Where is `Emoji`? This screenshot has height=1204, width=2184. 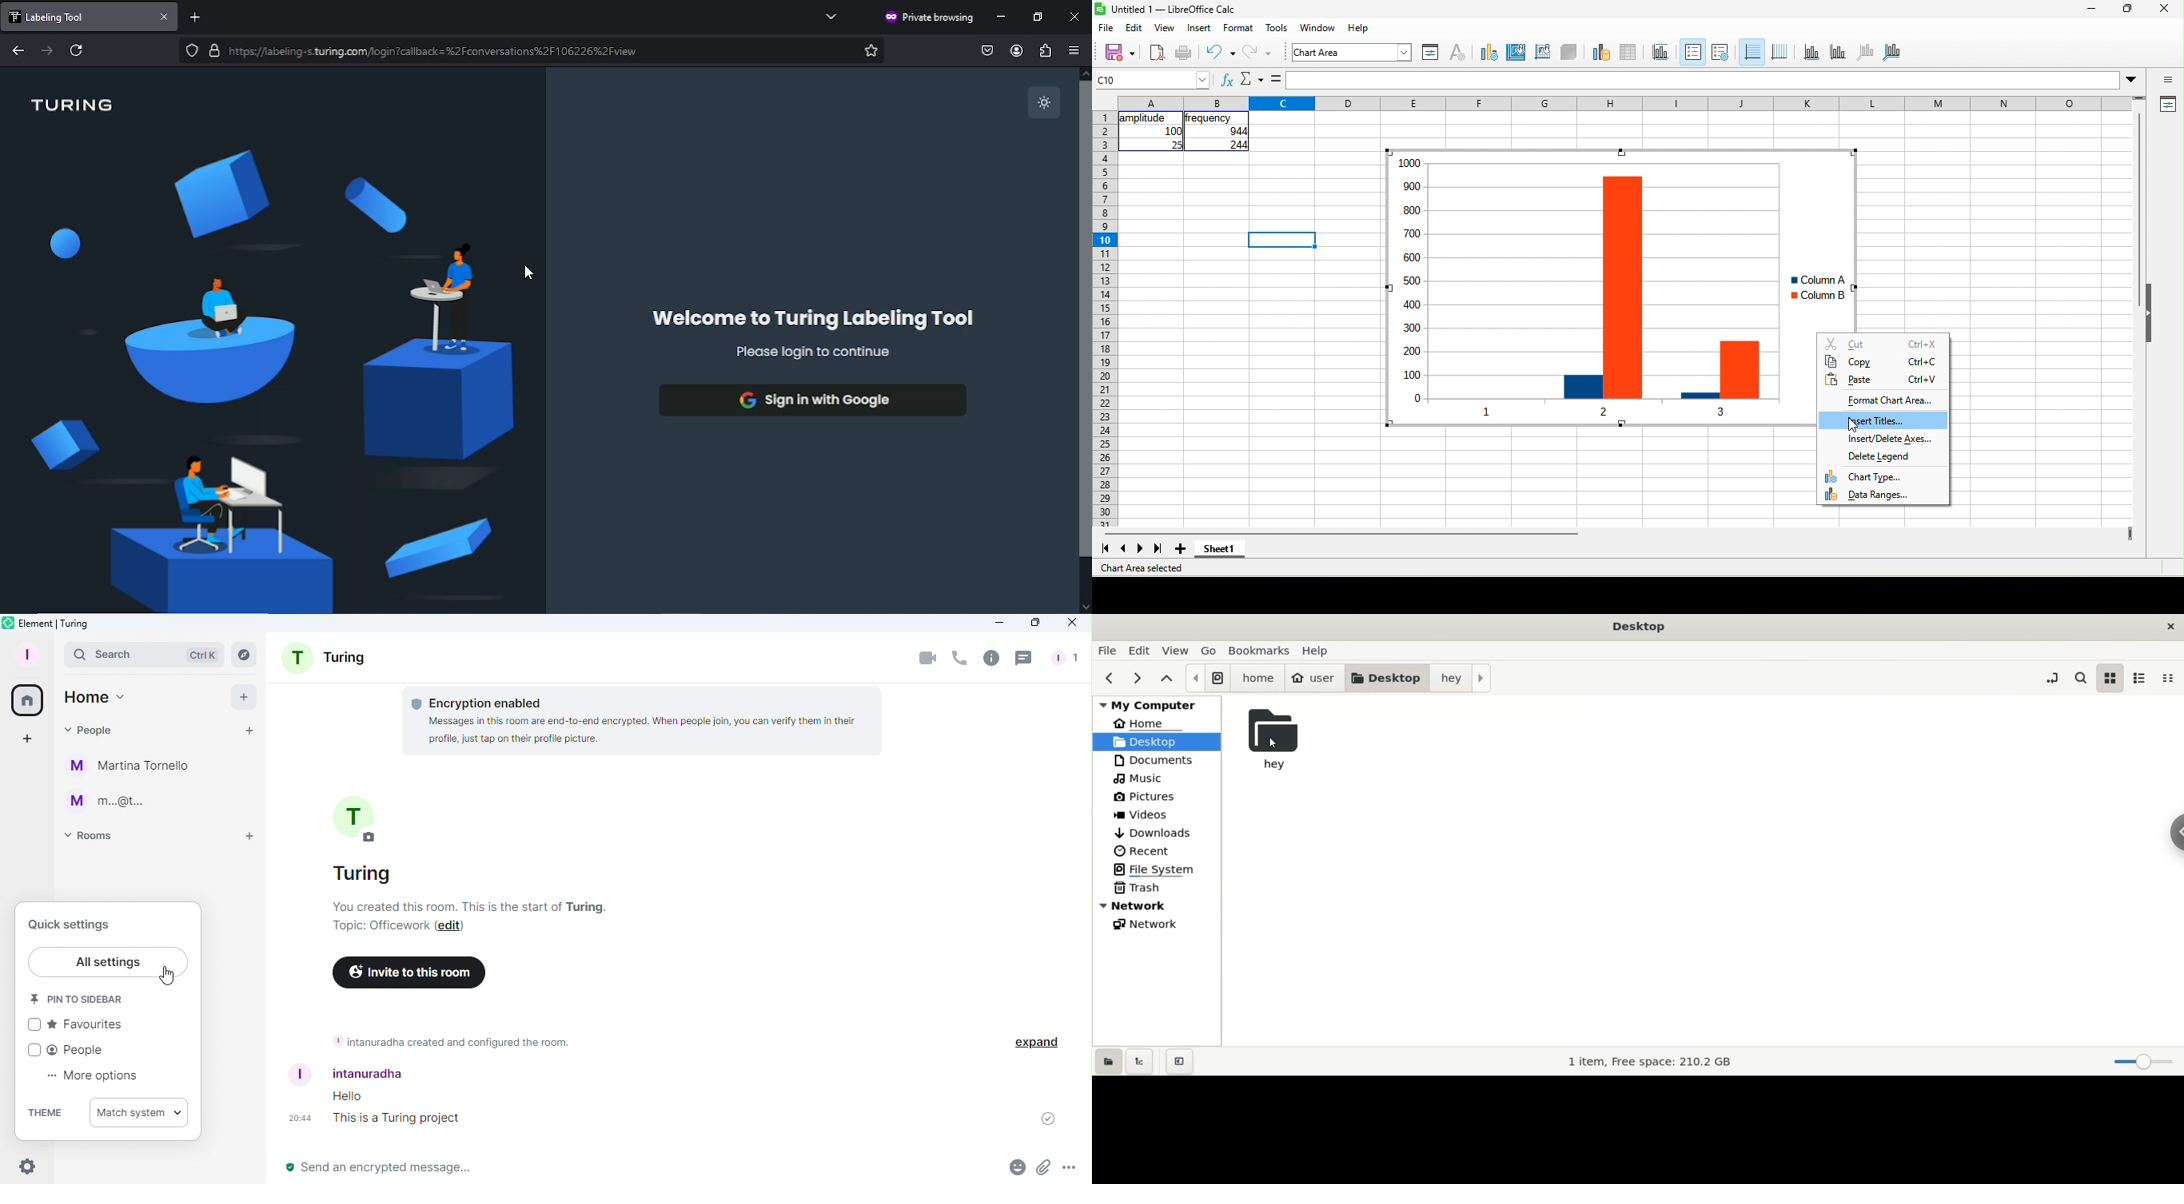
Emoji is located at coordinates (1015, 1167).